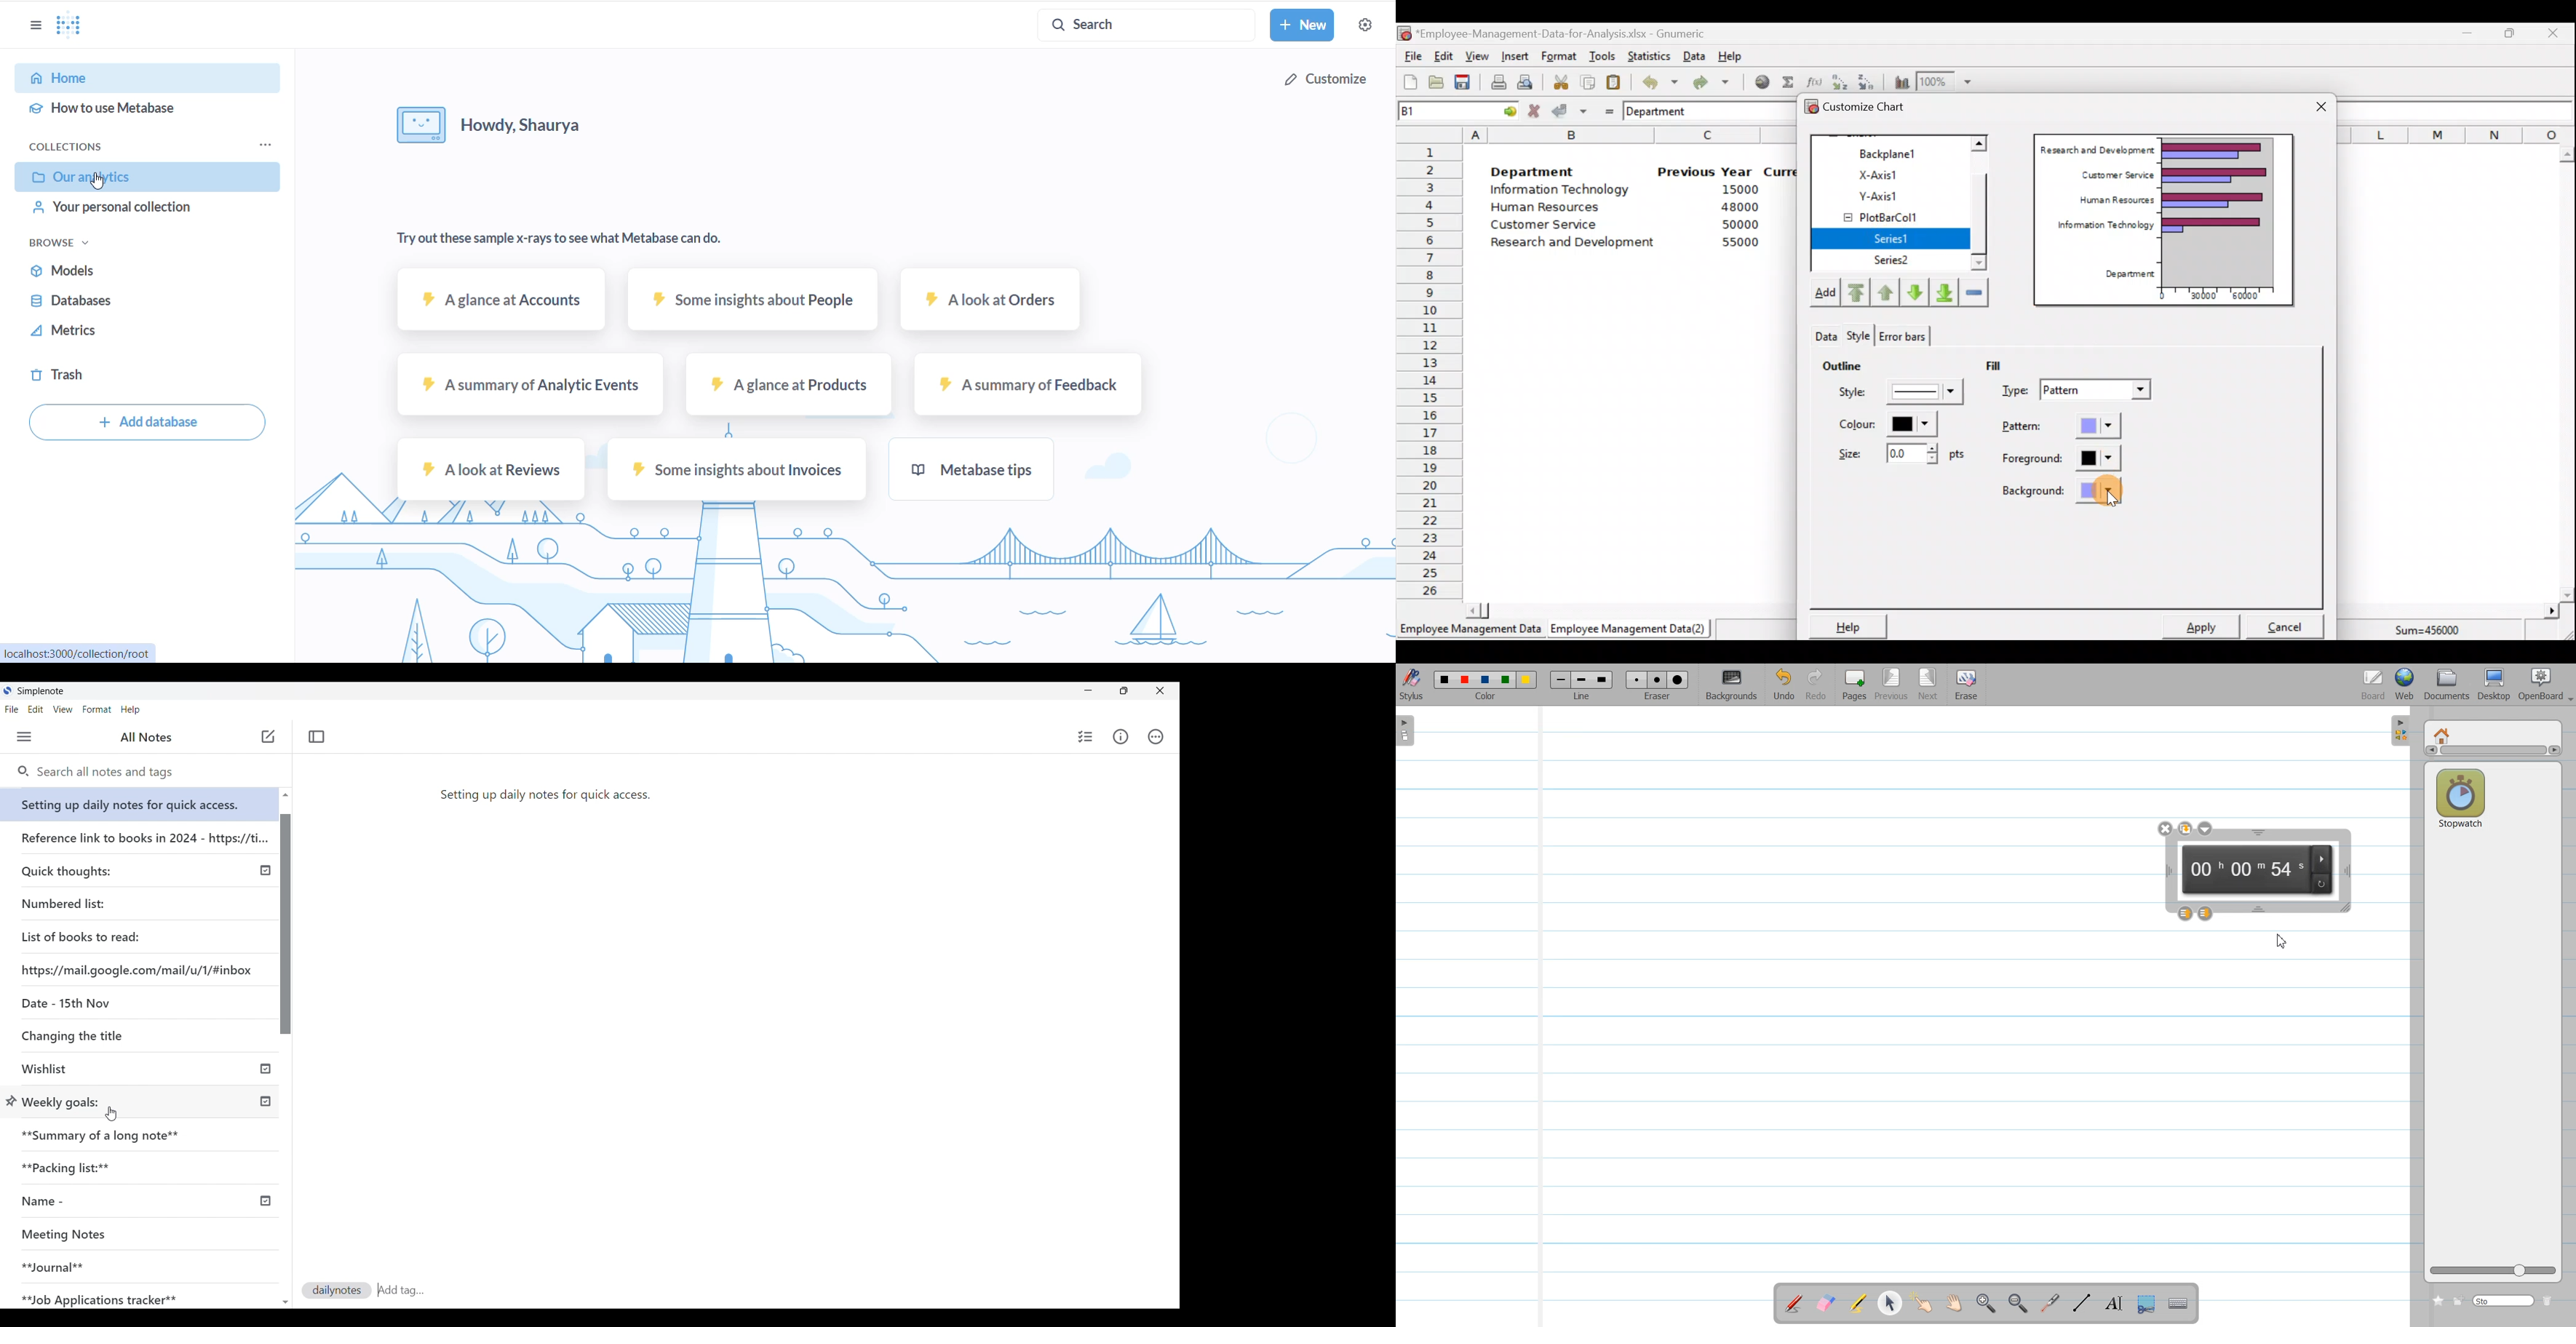  Describe the element at coordinates (1885, 424) in the screenshot. I see `Color` at that location.